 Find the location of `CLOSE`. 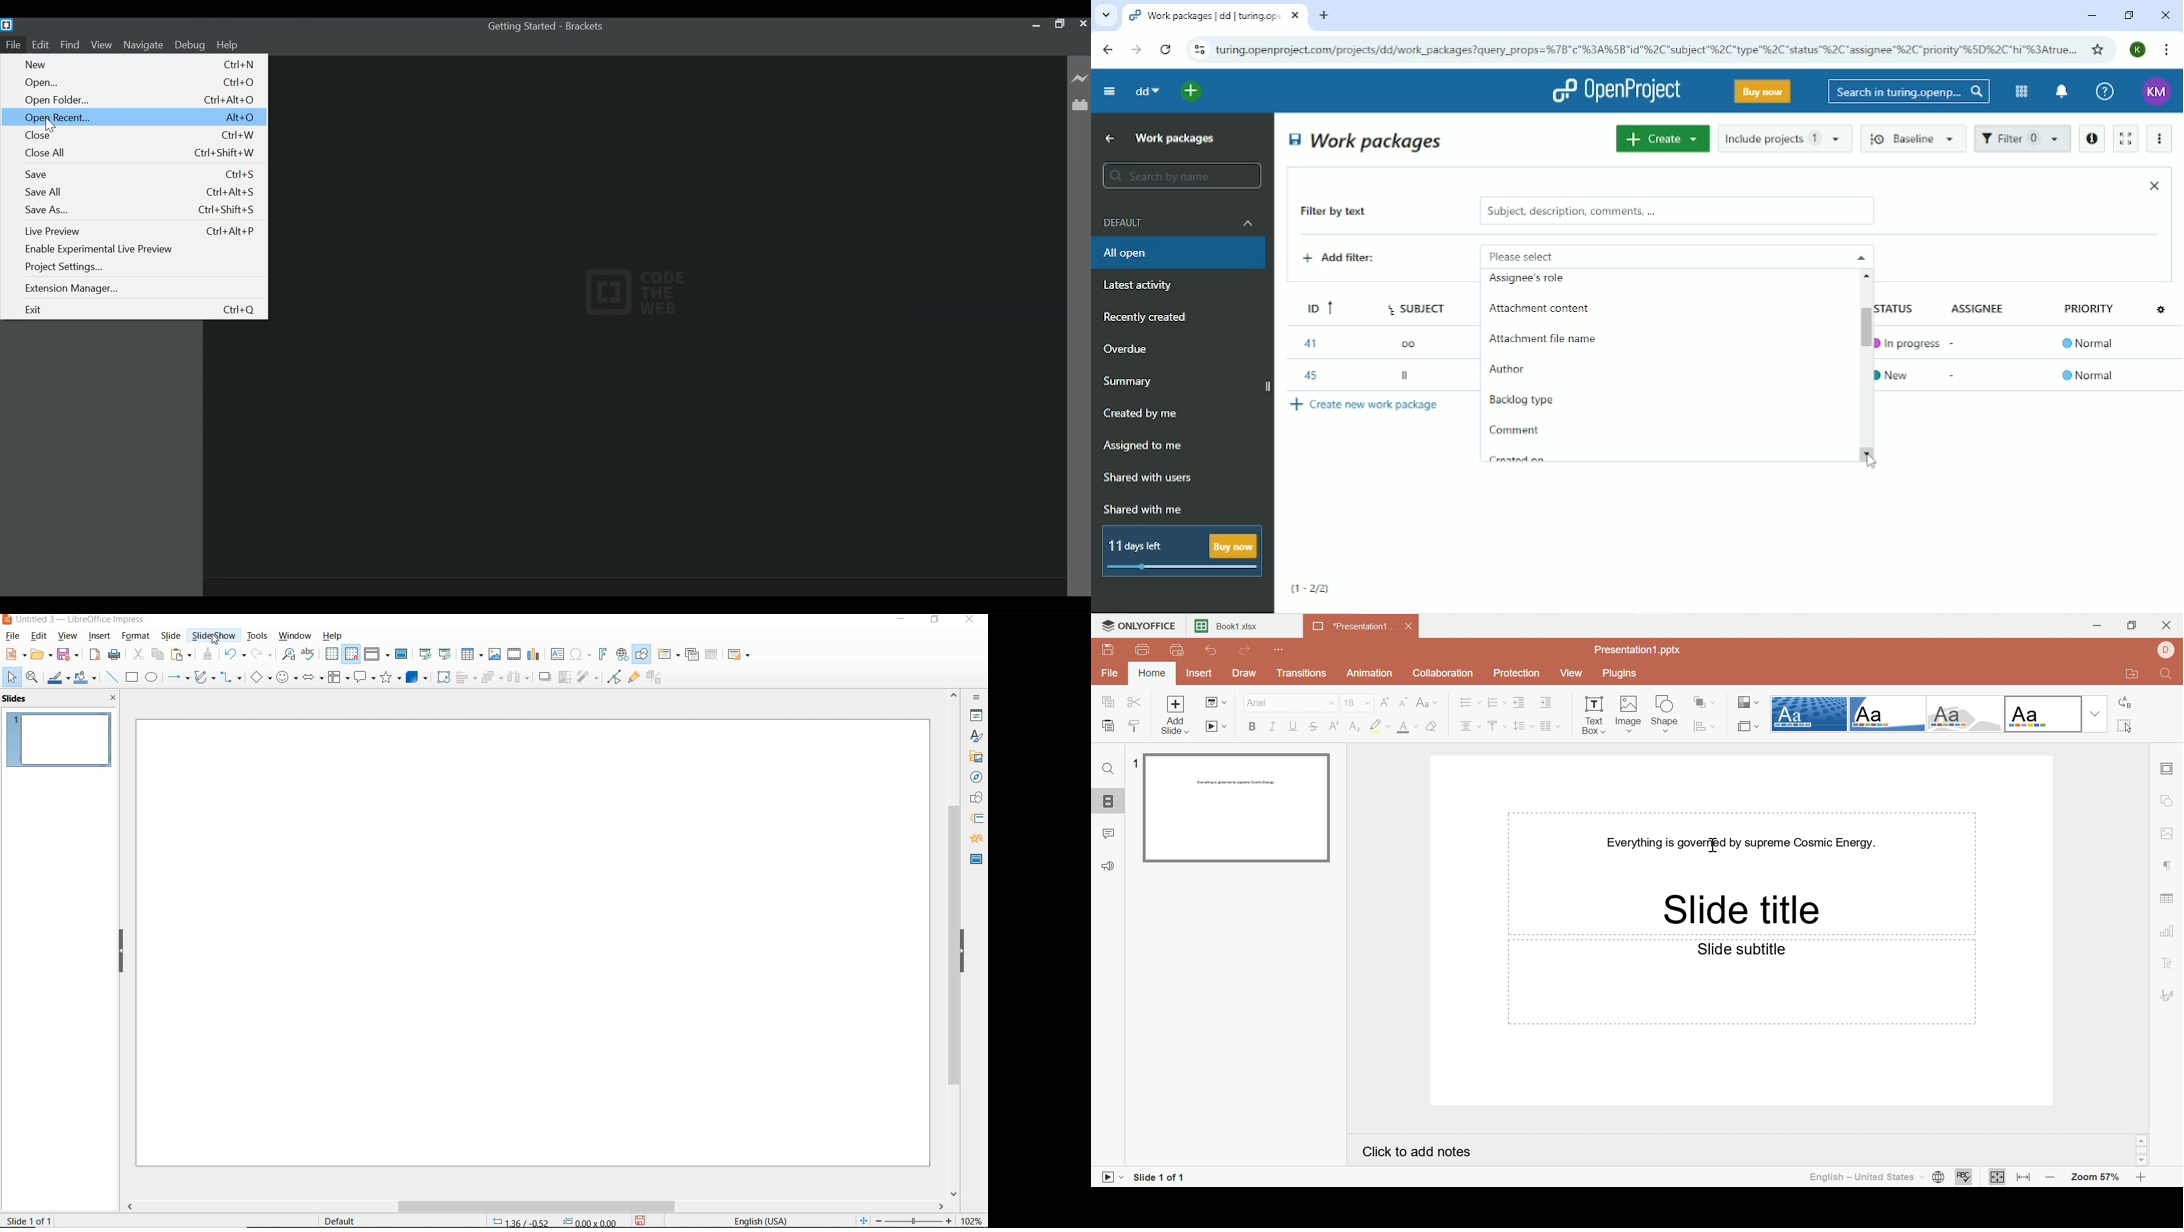

CLOSE is located at coordinates (113, 698).